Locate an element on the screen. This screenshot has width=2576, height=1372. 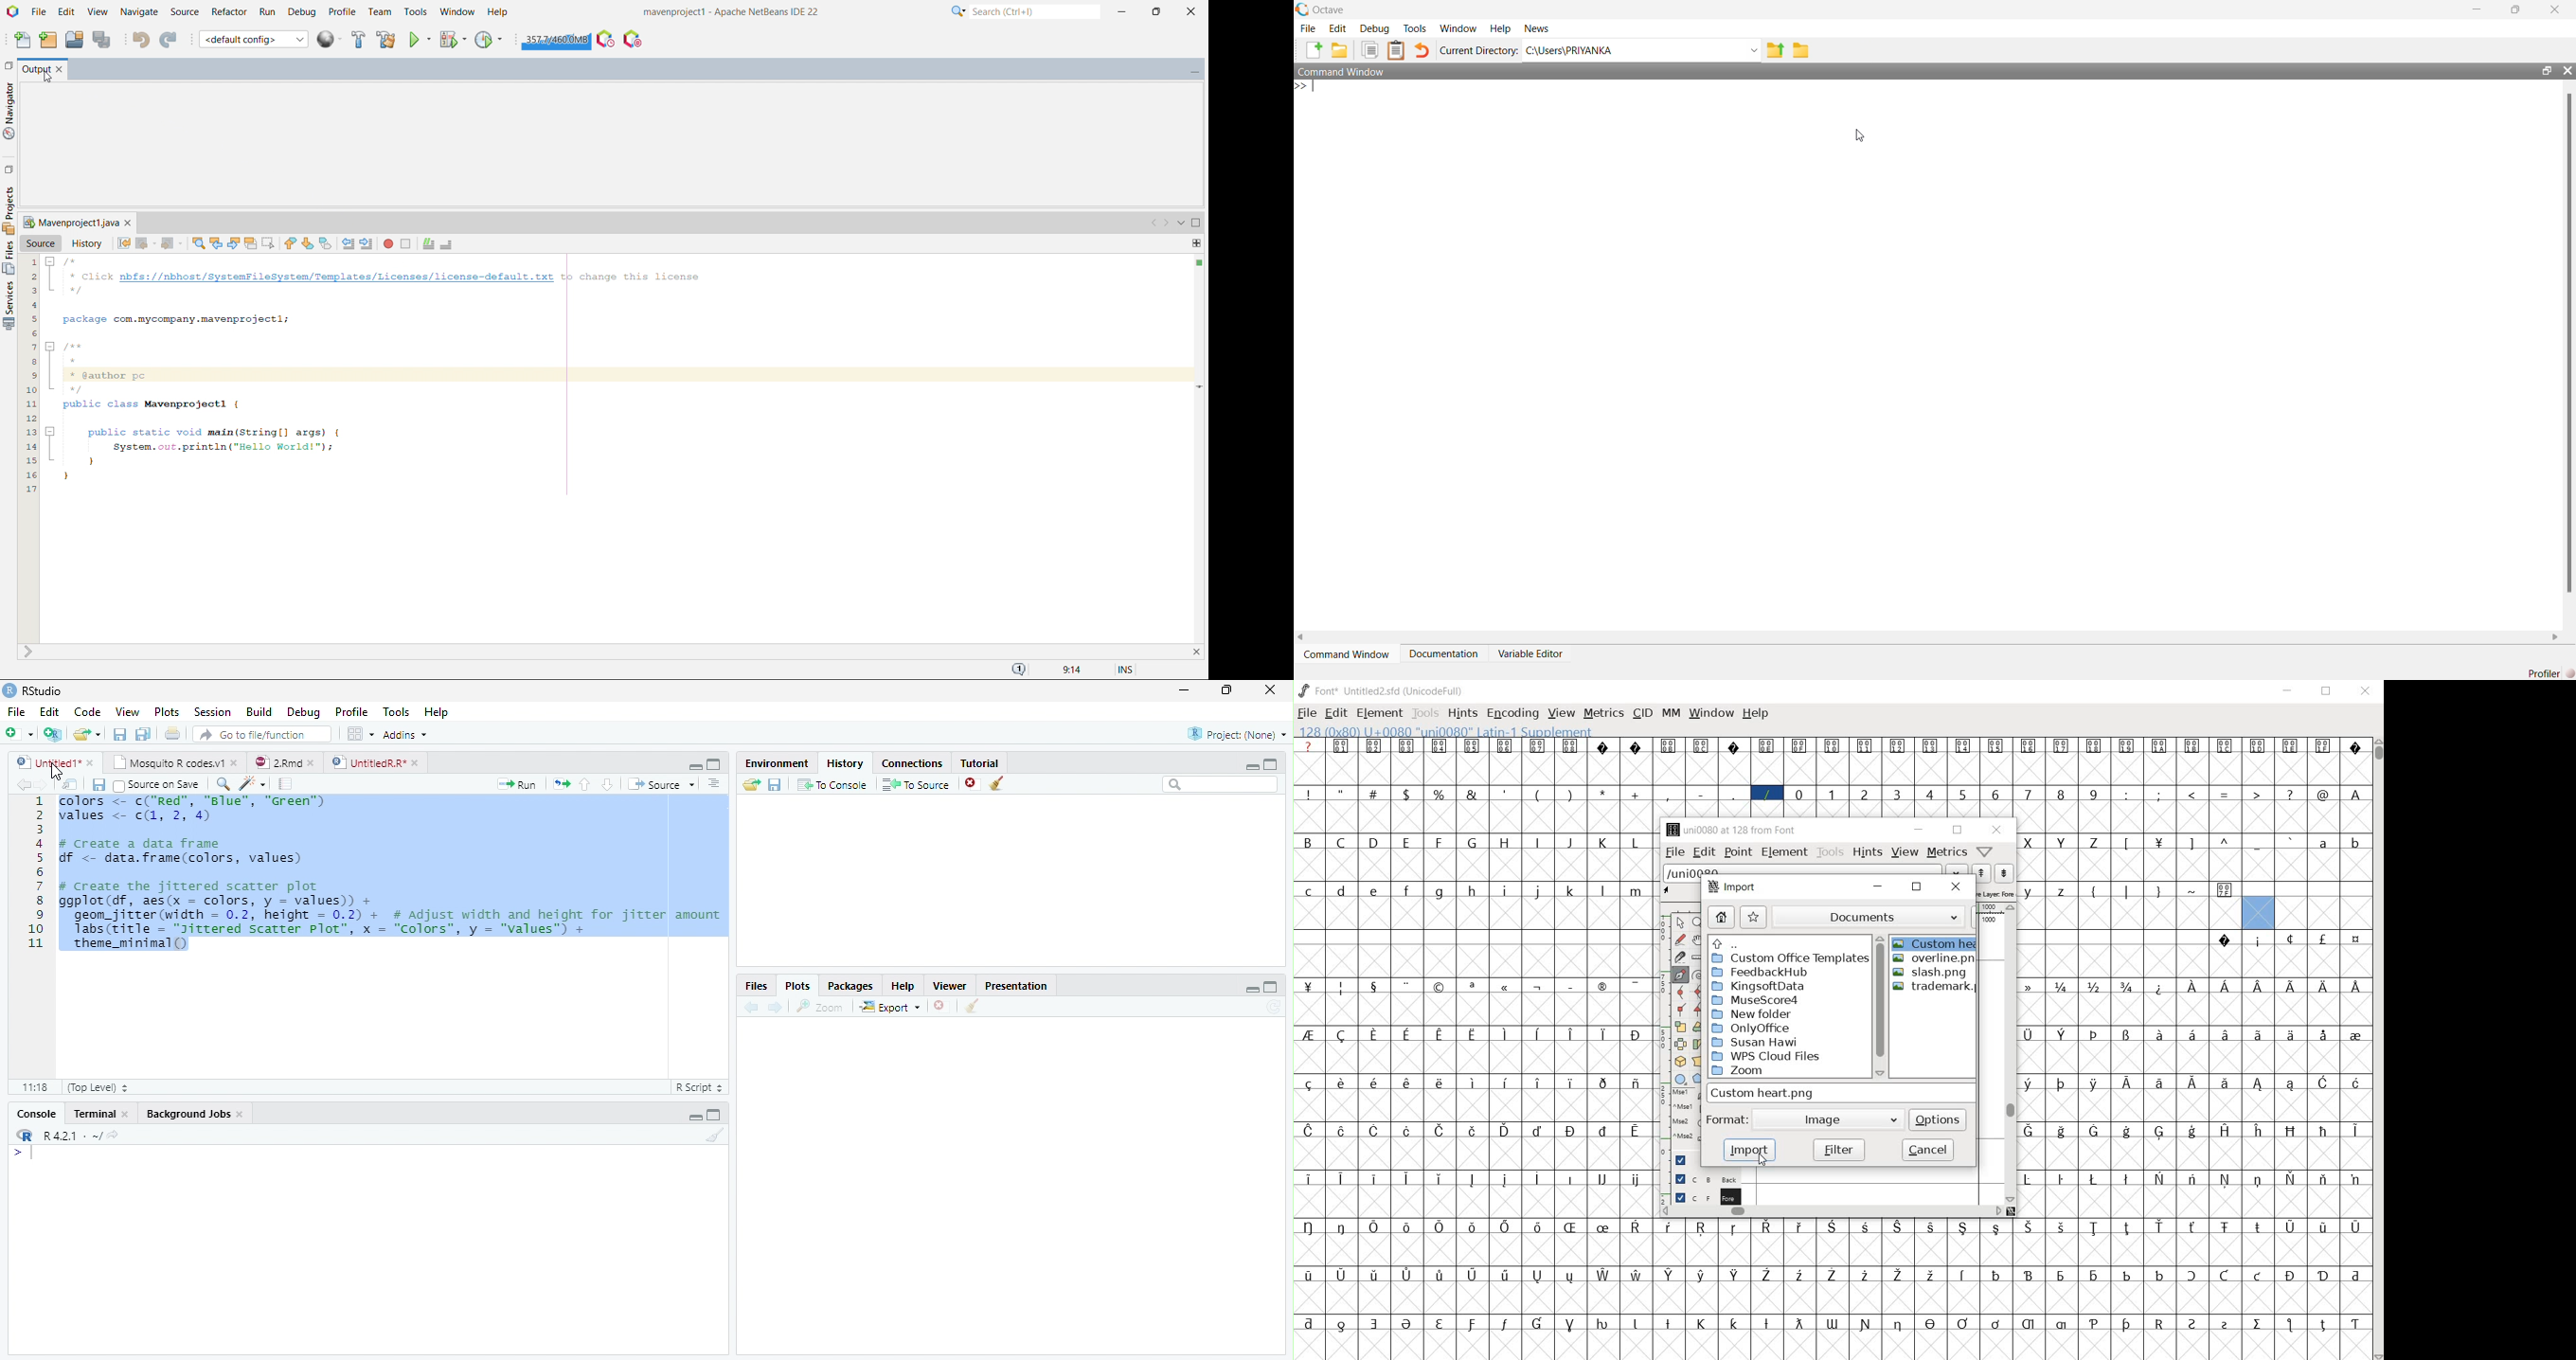
glyph is located at coordinates (2225, 986).